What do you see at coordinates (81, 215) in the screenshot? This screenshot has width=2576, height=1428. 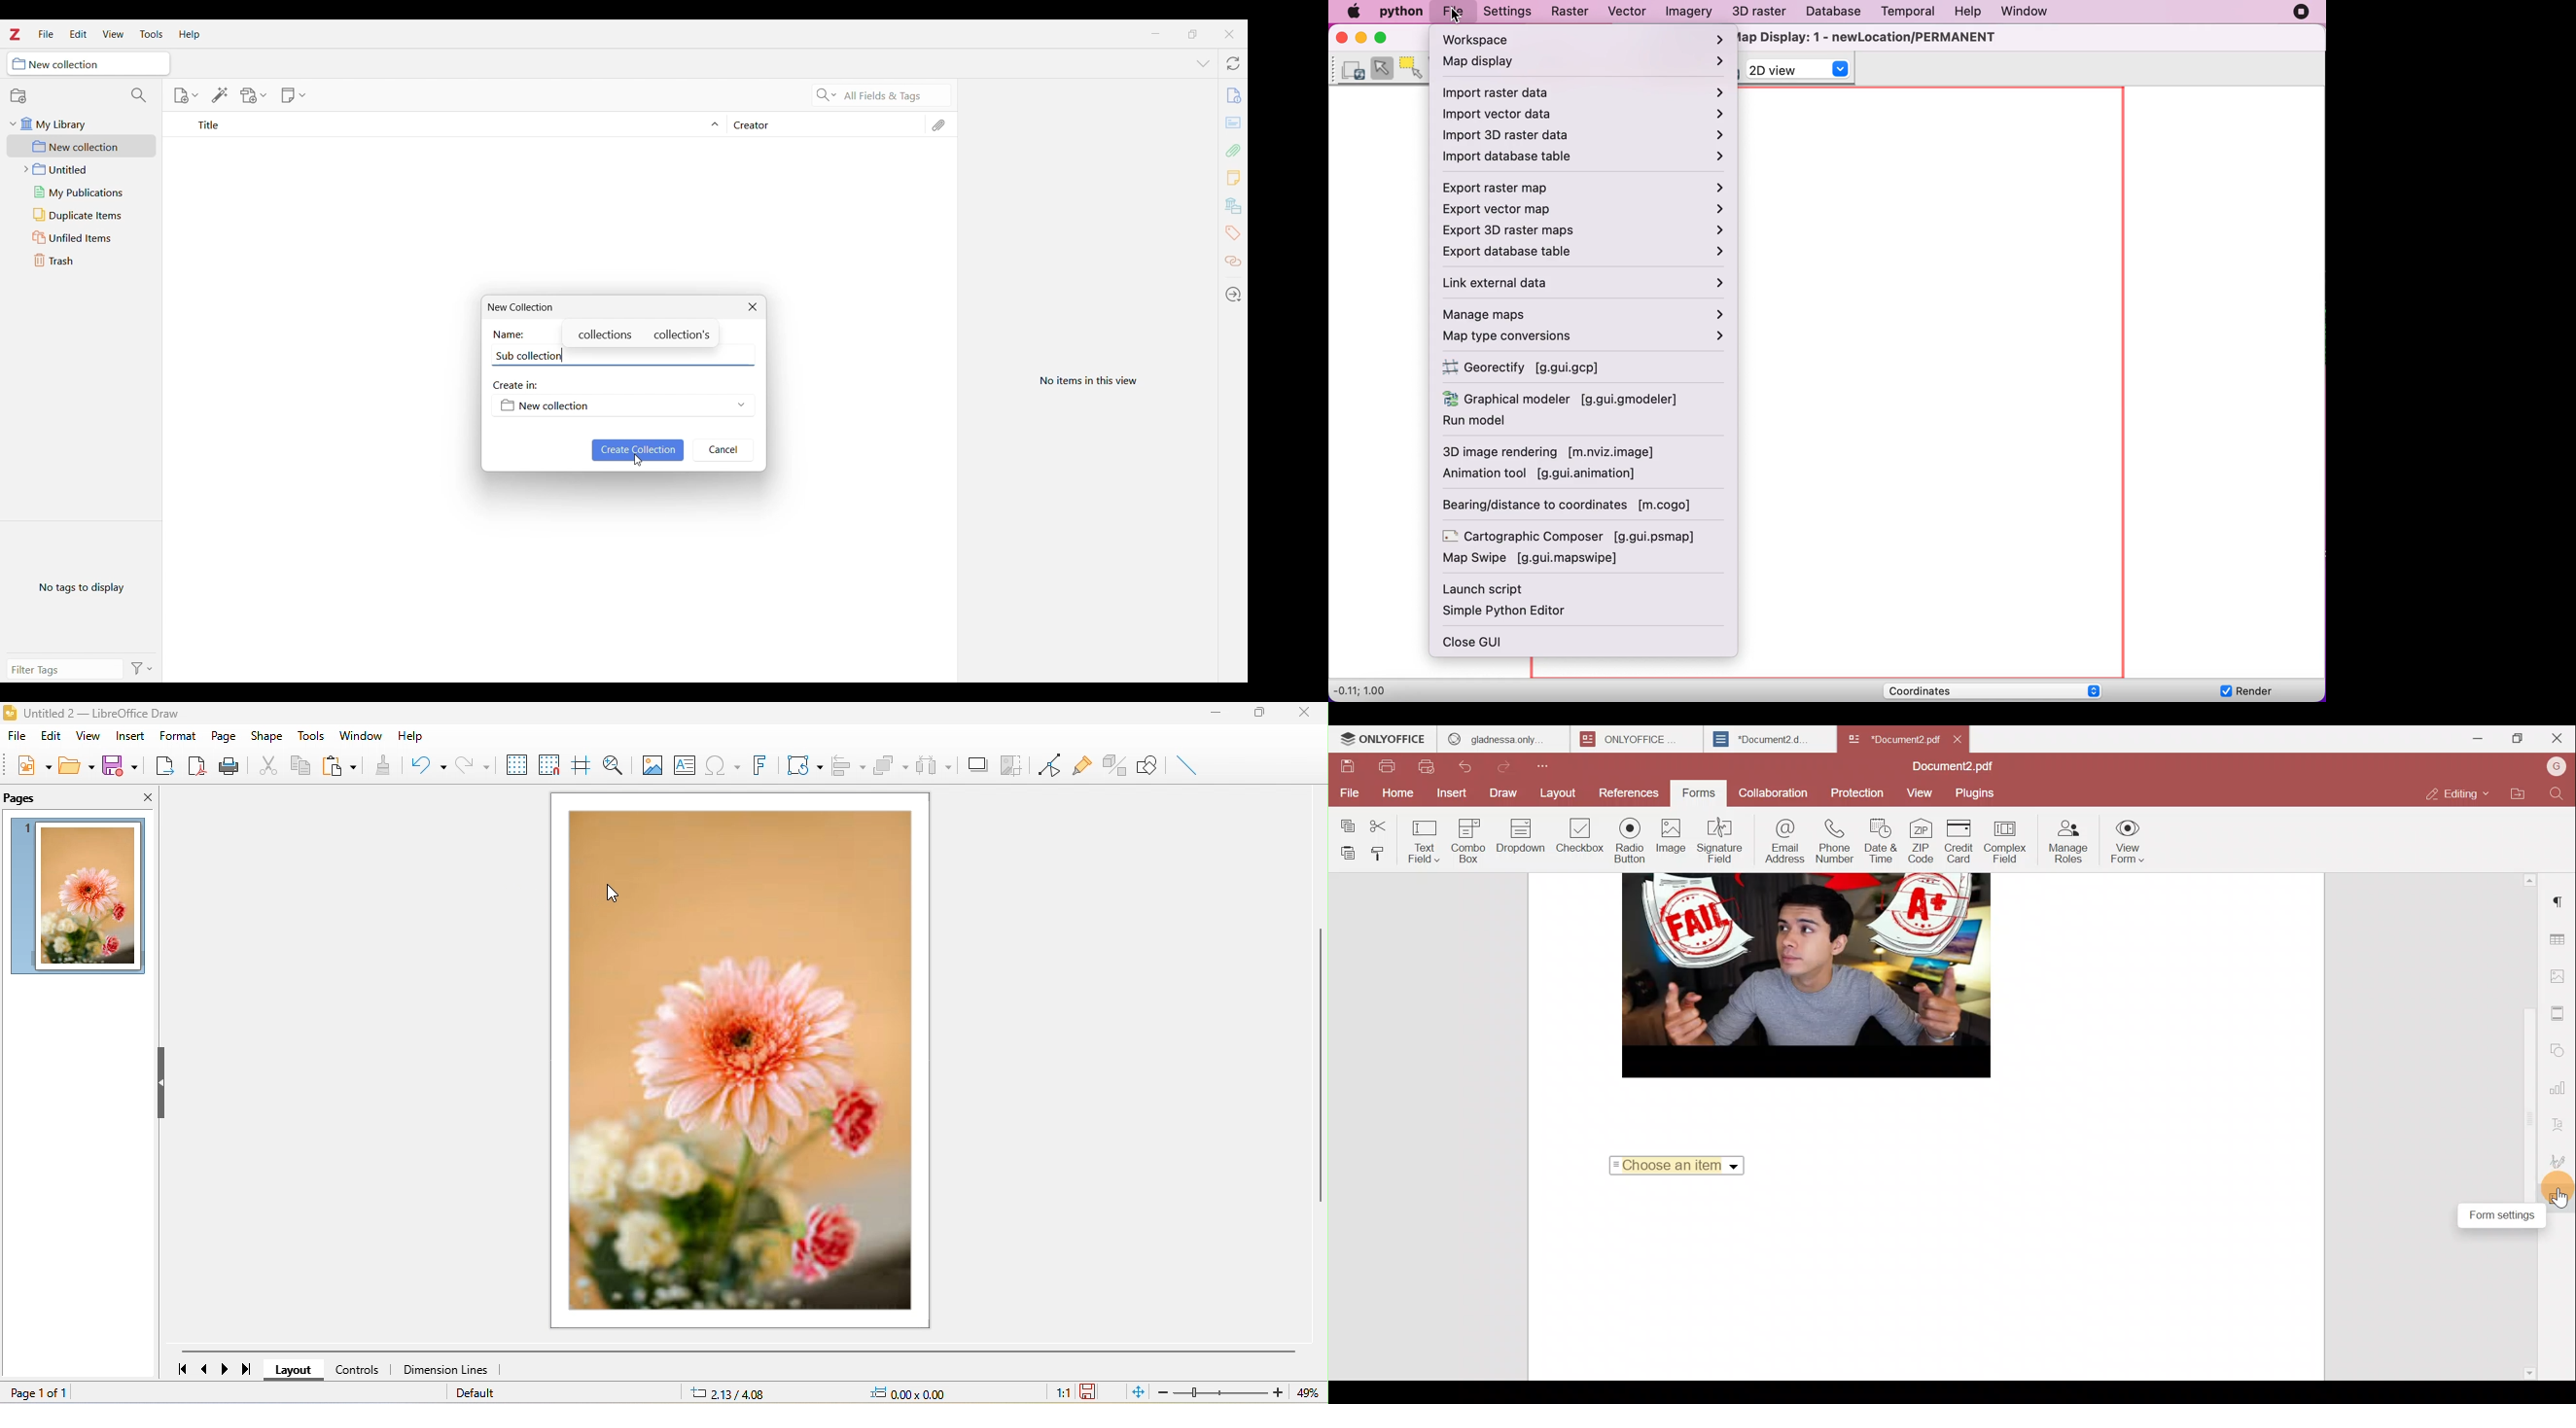 I see `Duplicate items folder` at bounding box center [81, 215].